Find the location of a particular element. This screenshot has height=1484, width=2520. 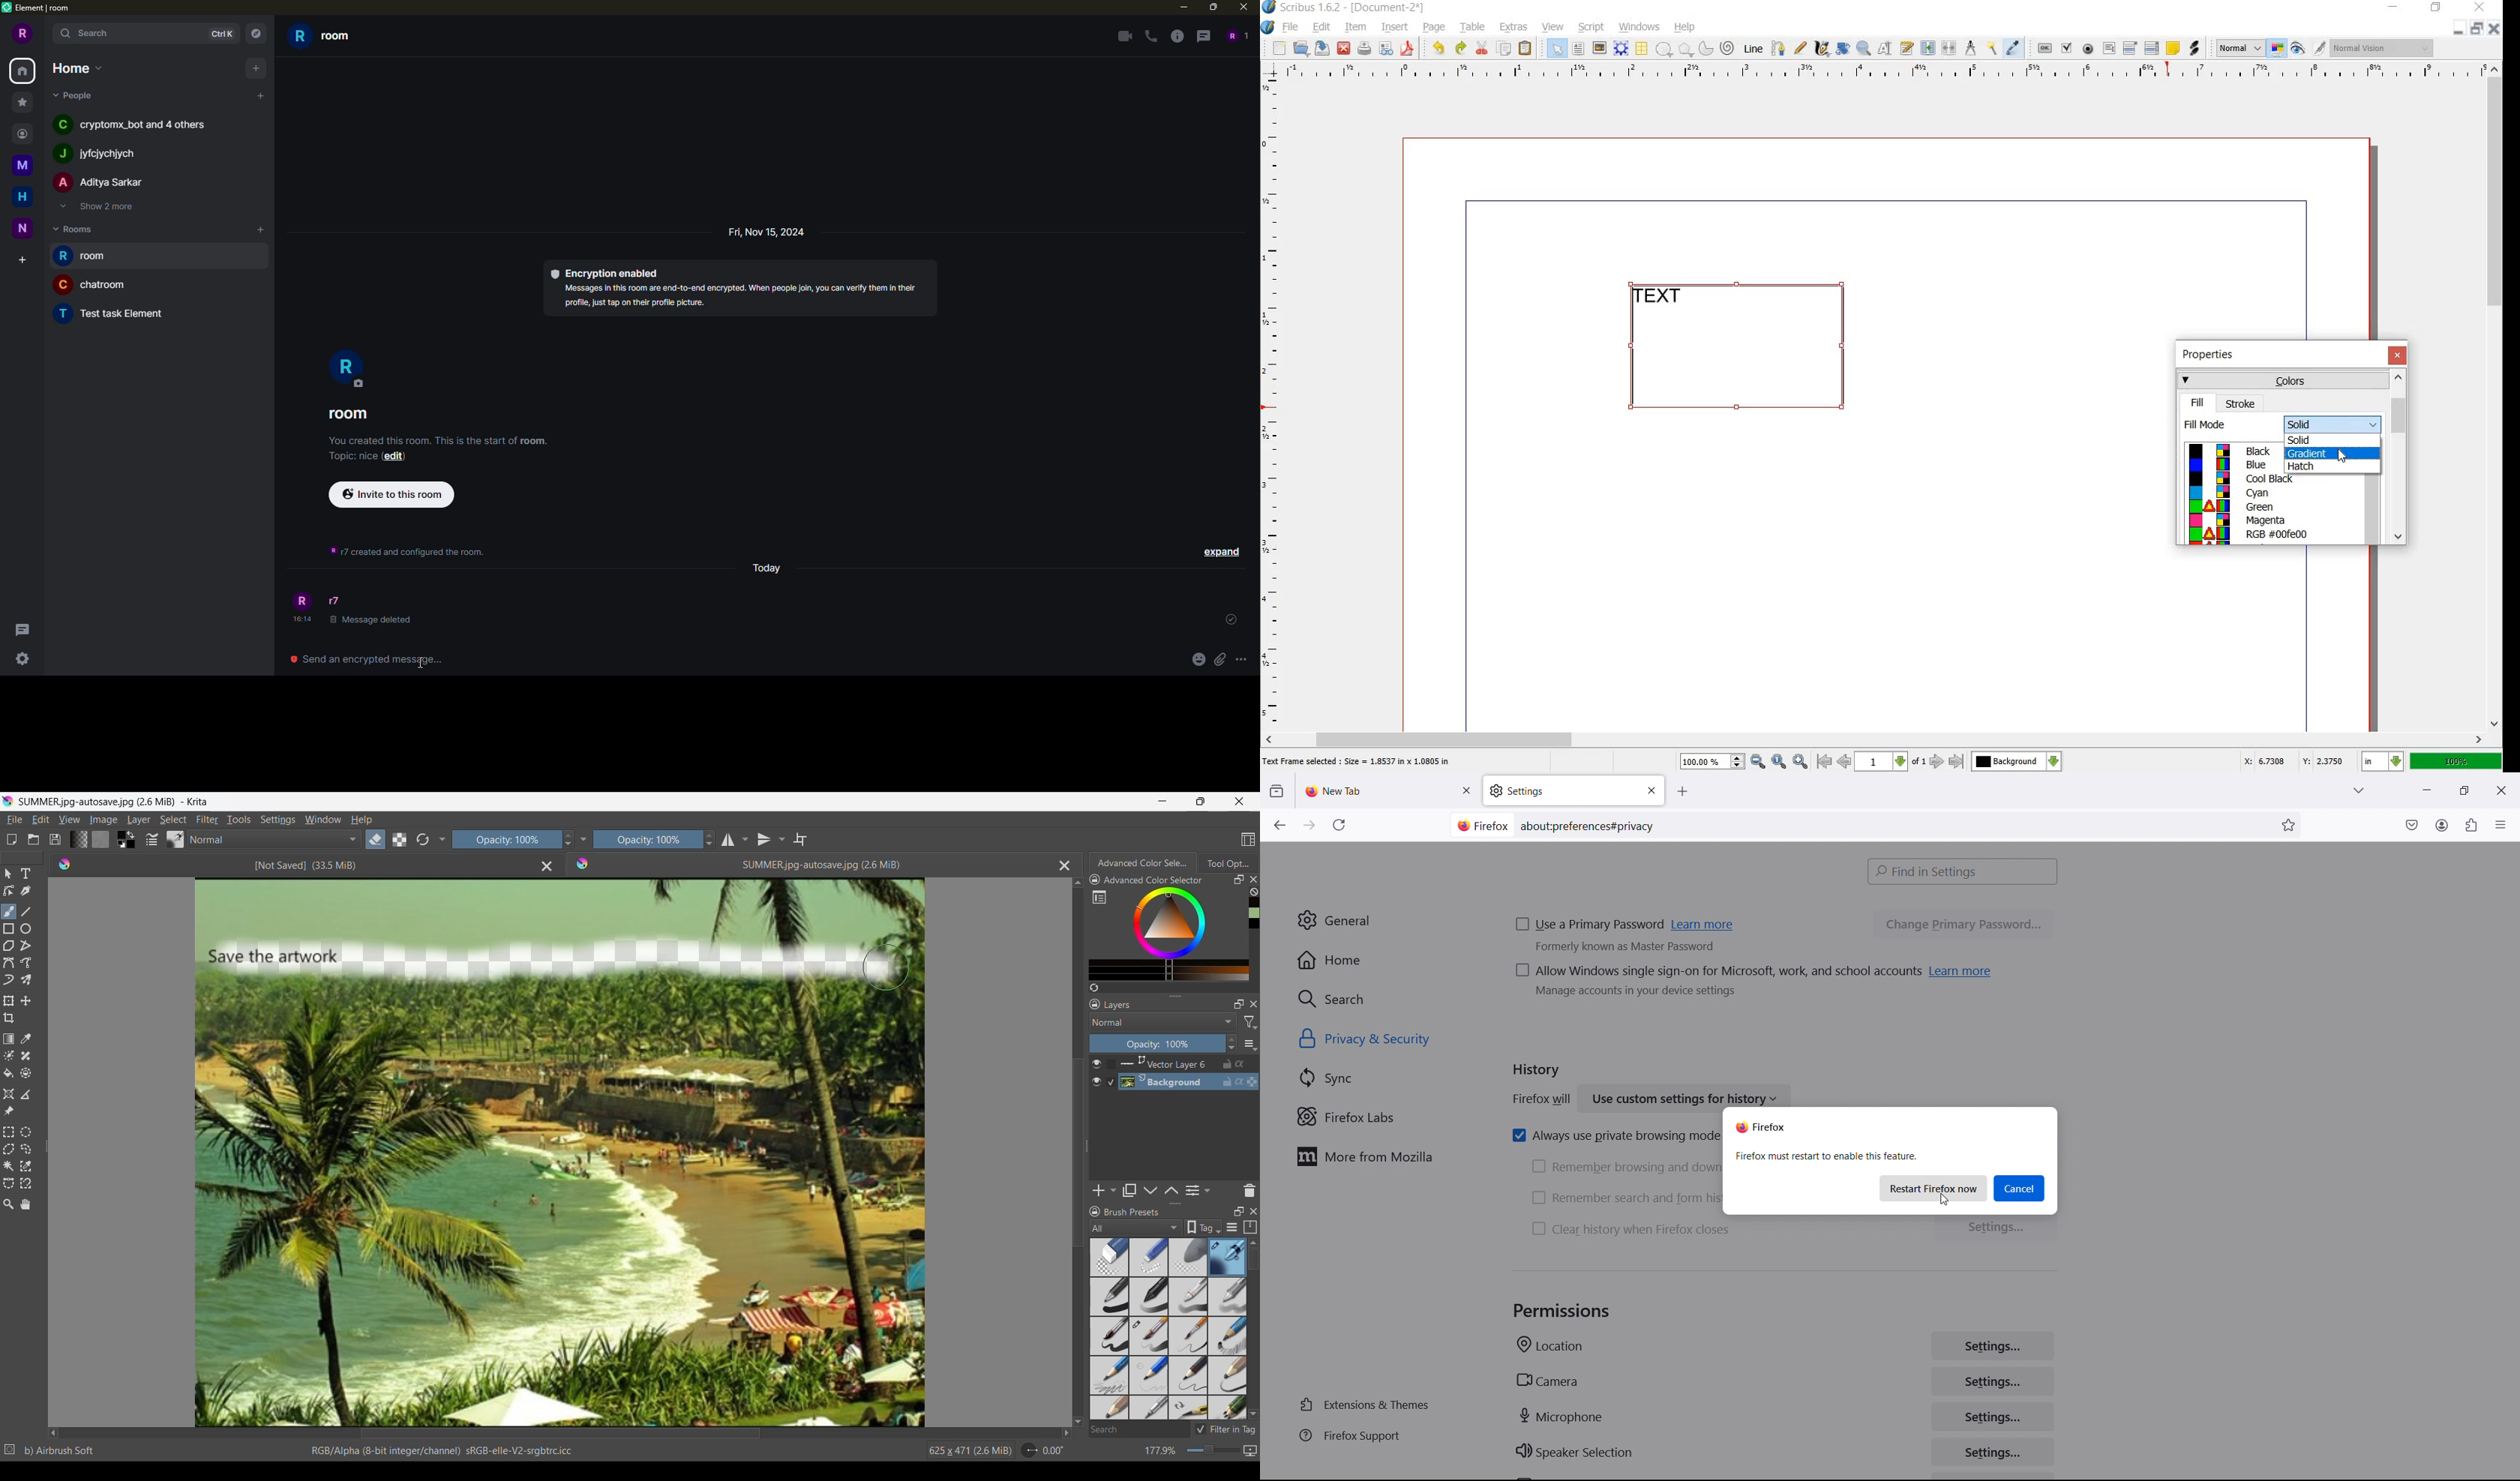

sent is located at coordinates (1230, 619).